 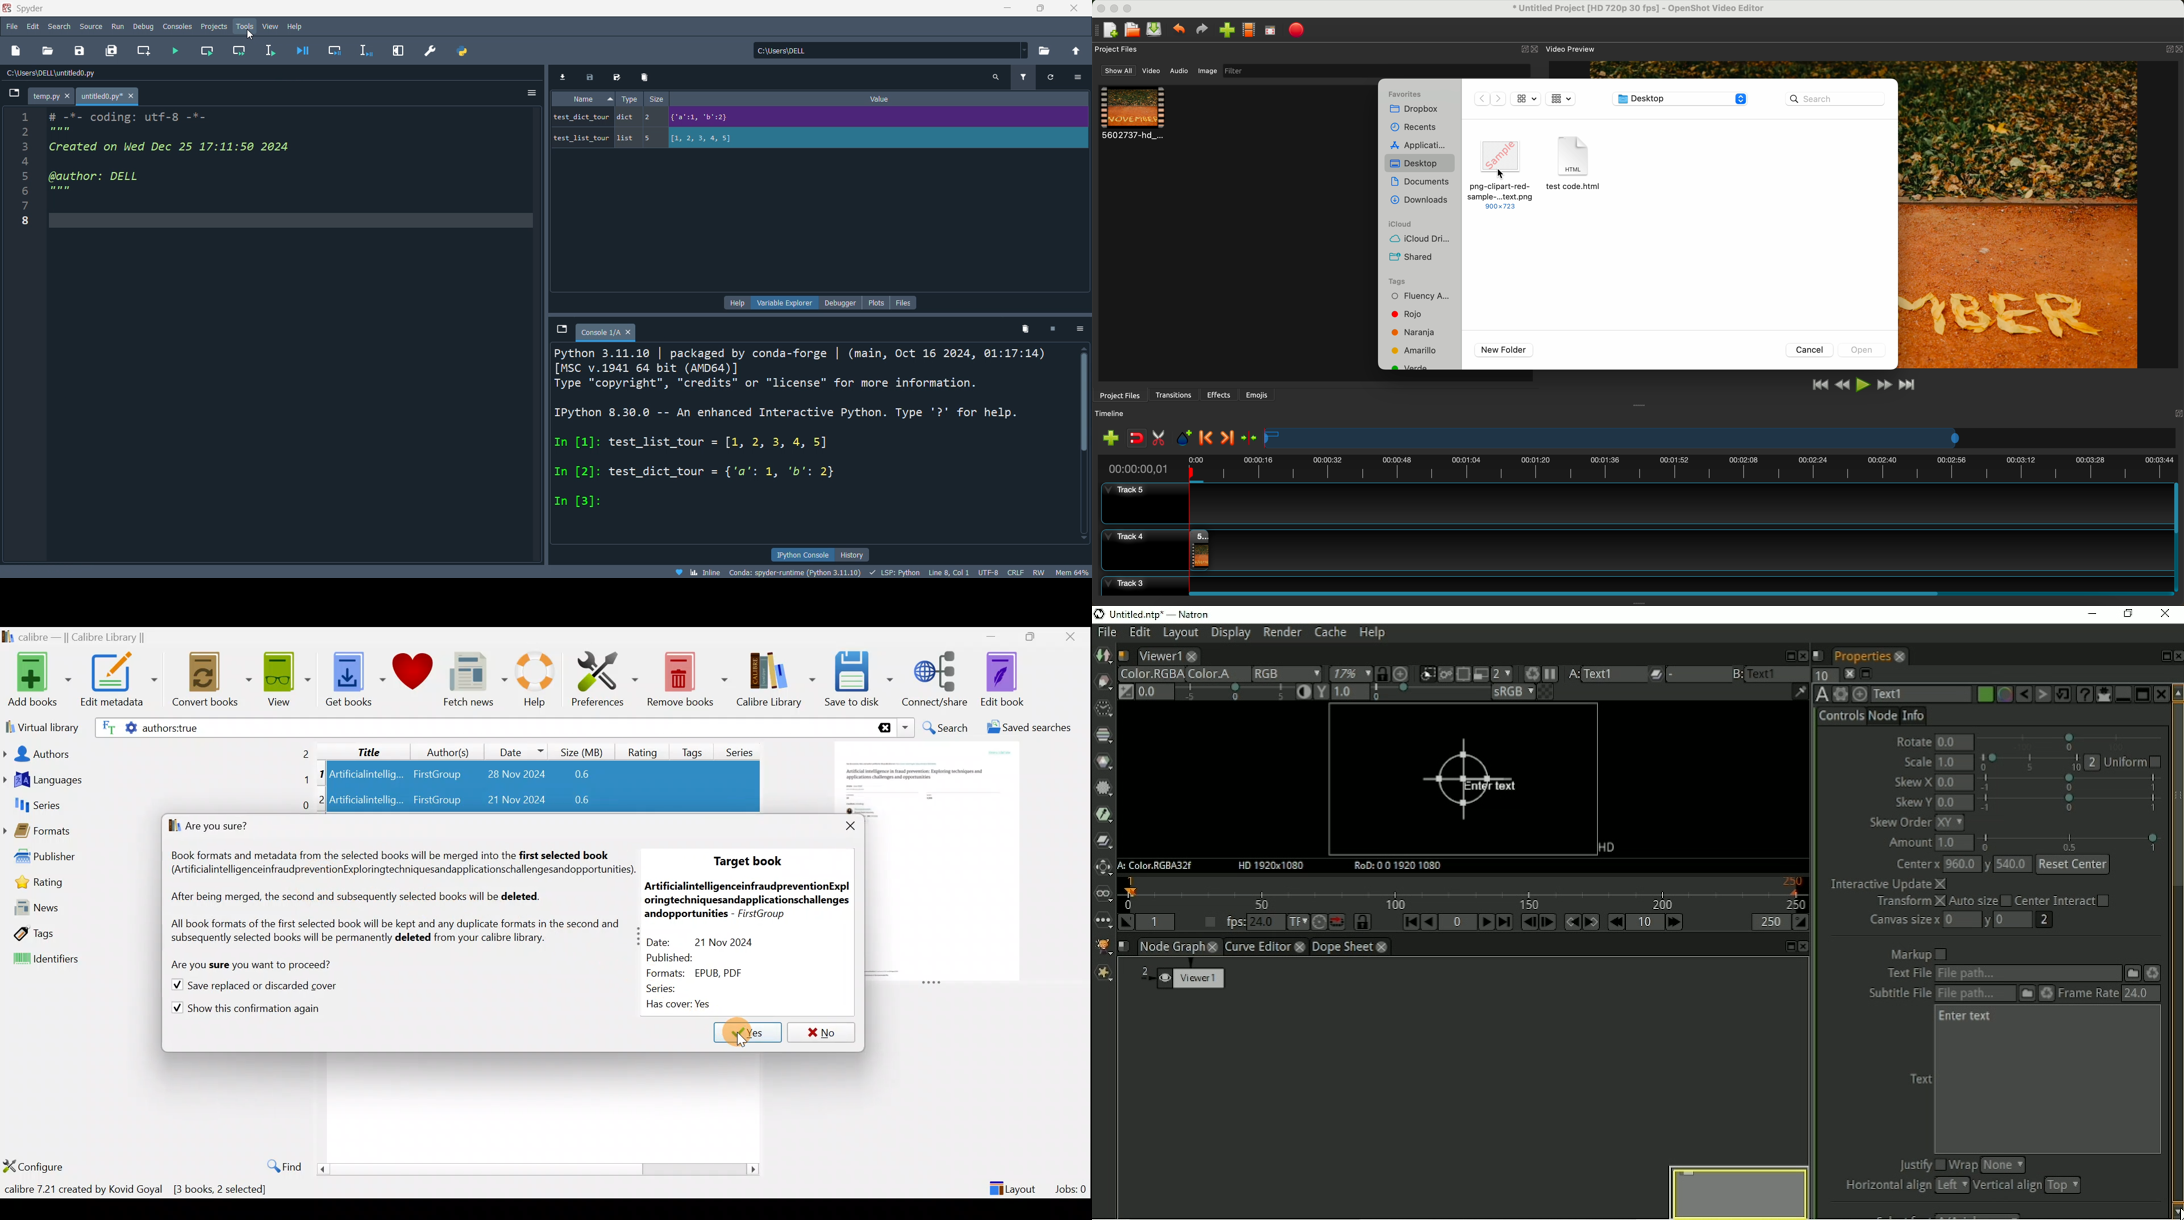 I want to click on search, so click(x=60, y=25).